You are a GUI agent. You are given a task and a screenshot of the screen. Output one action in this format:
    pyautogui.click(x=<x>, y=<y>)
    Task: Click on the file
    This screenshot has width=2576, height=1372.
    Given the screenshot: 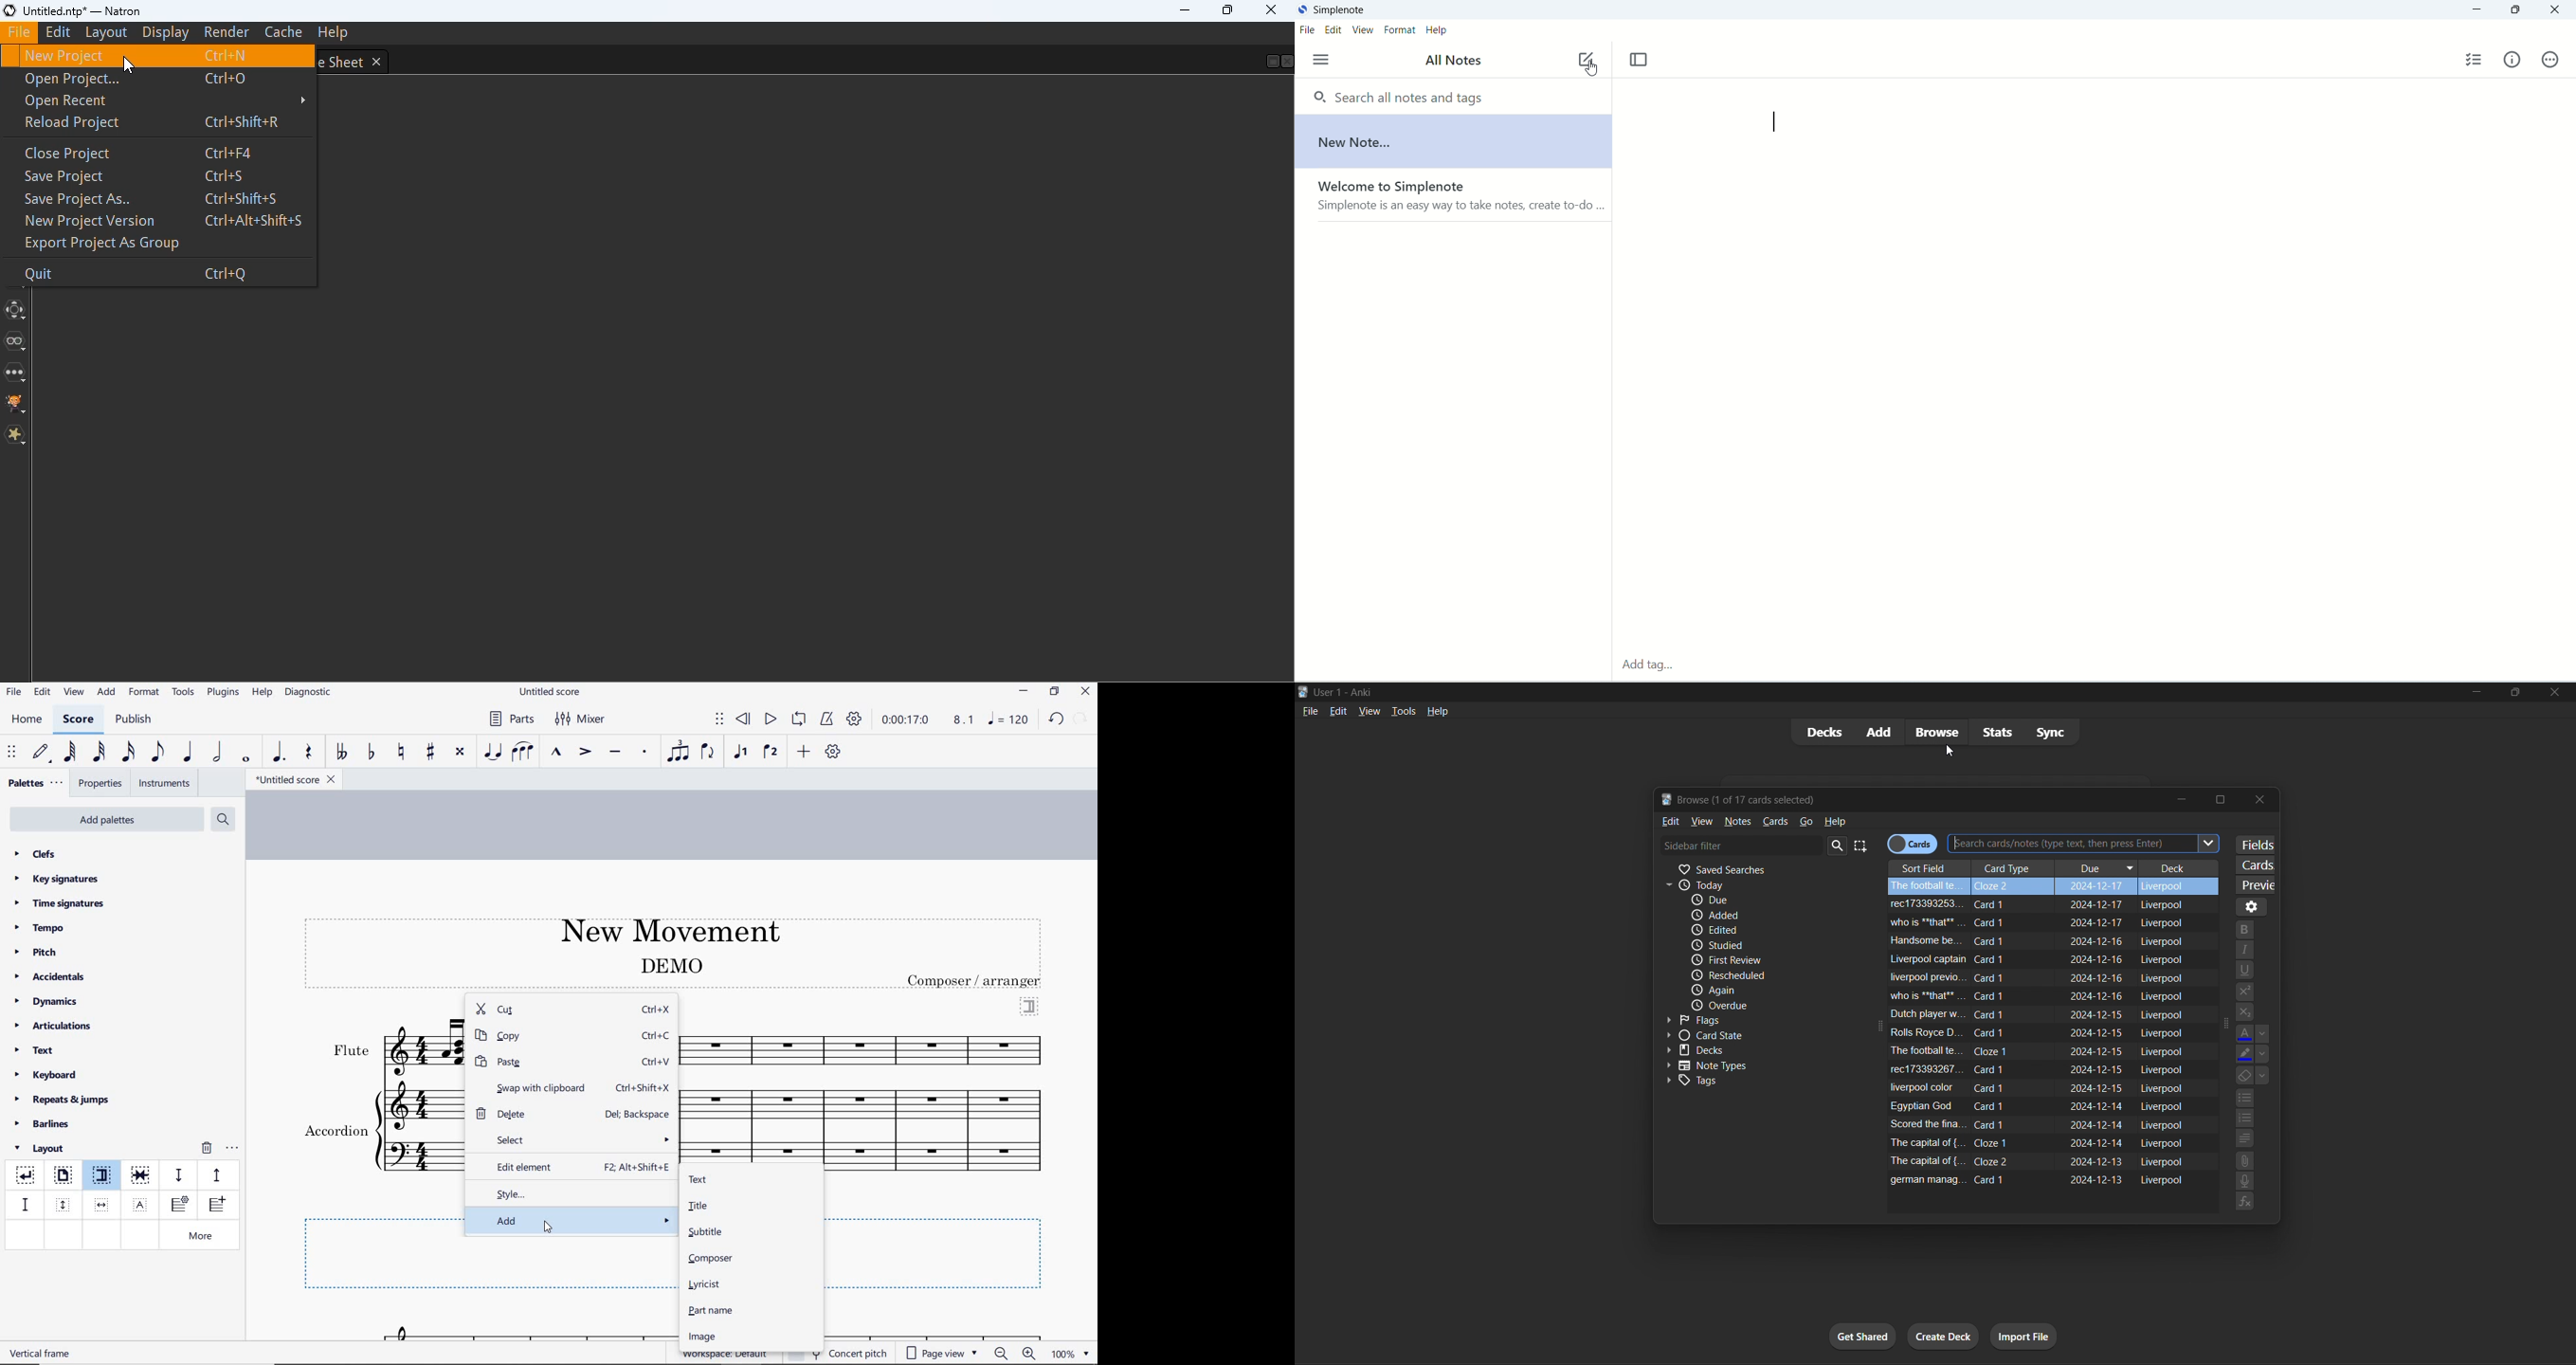 What is the action you would take?
    pyautogui.click(x=13, y=694)
    